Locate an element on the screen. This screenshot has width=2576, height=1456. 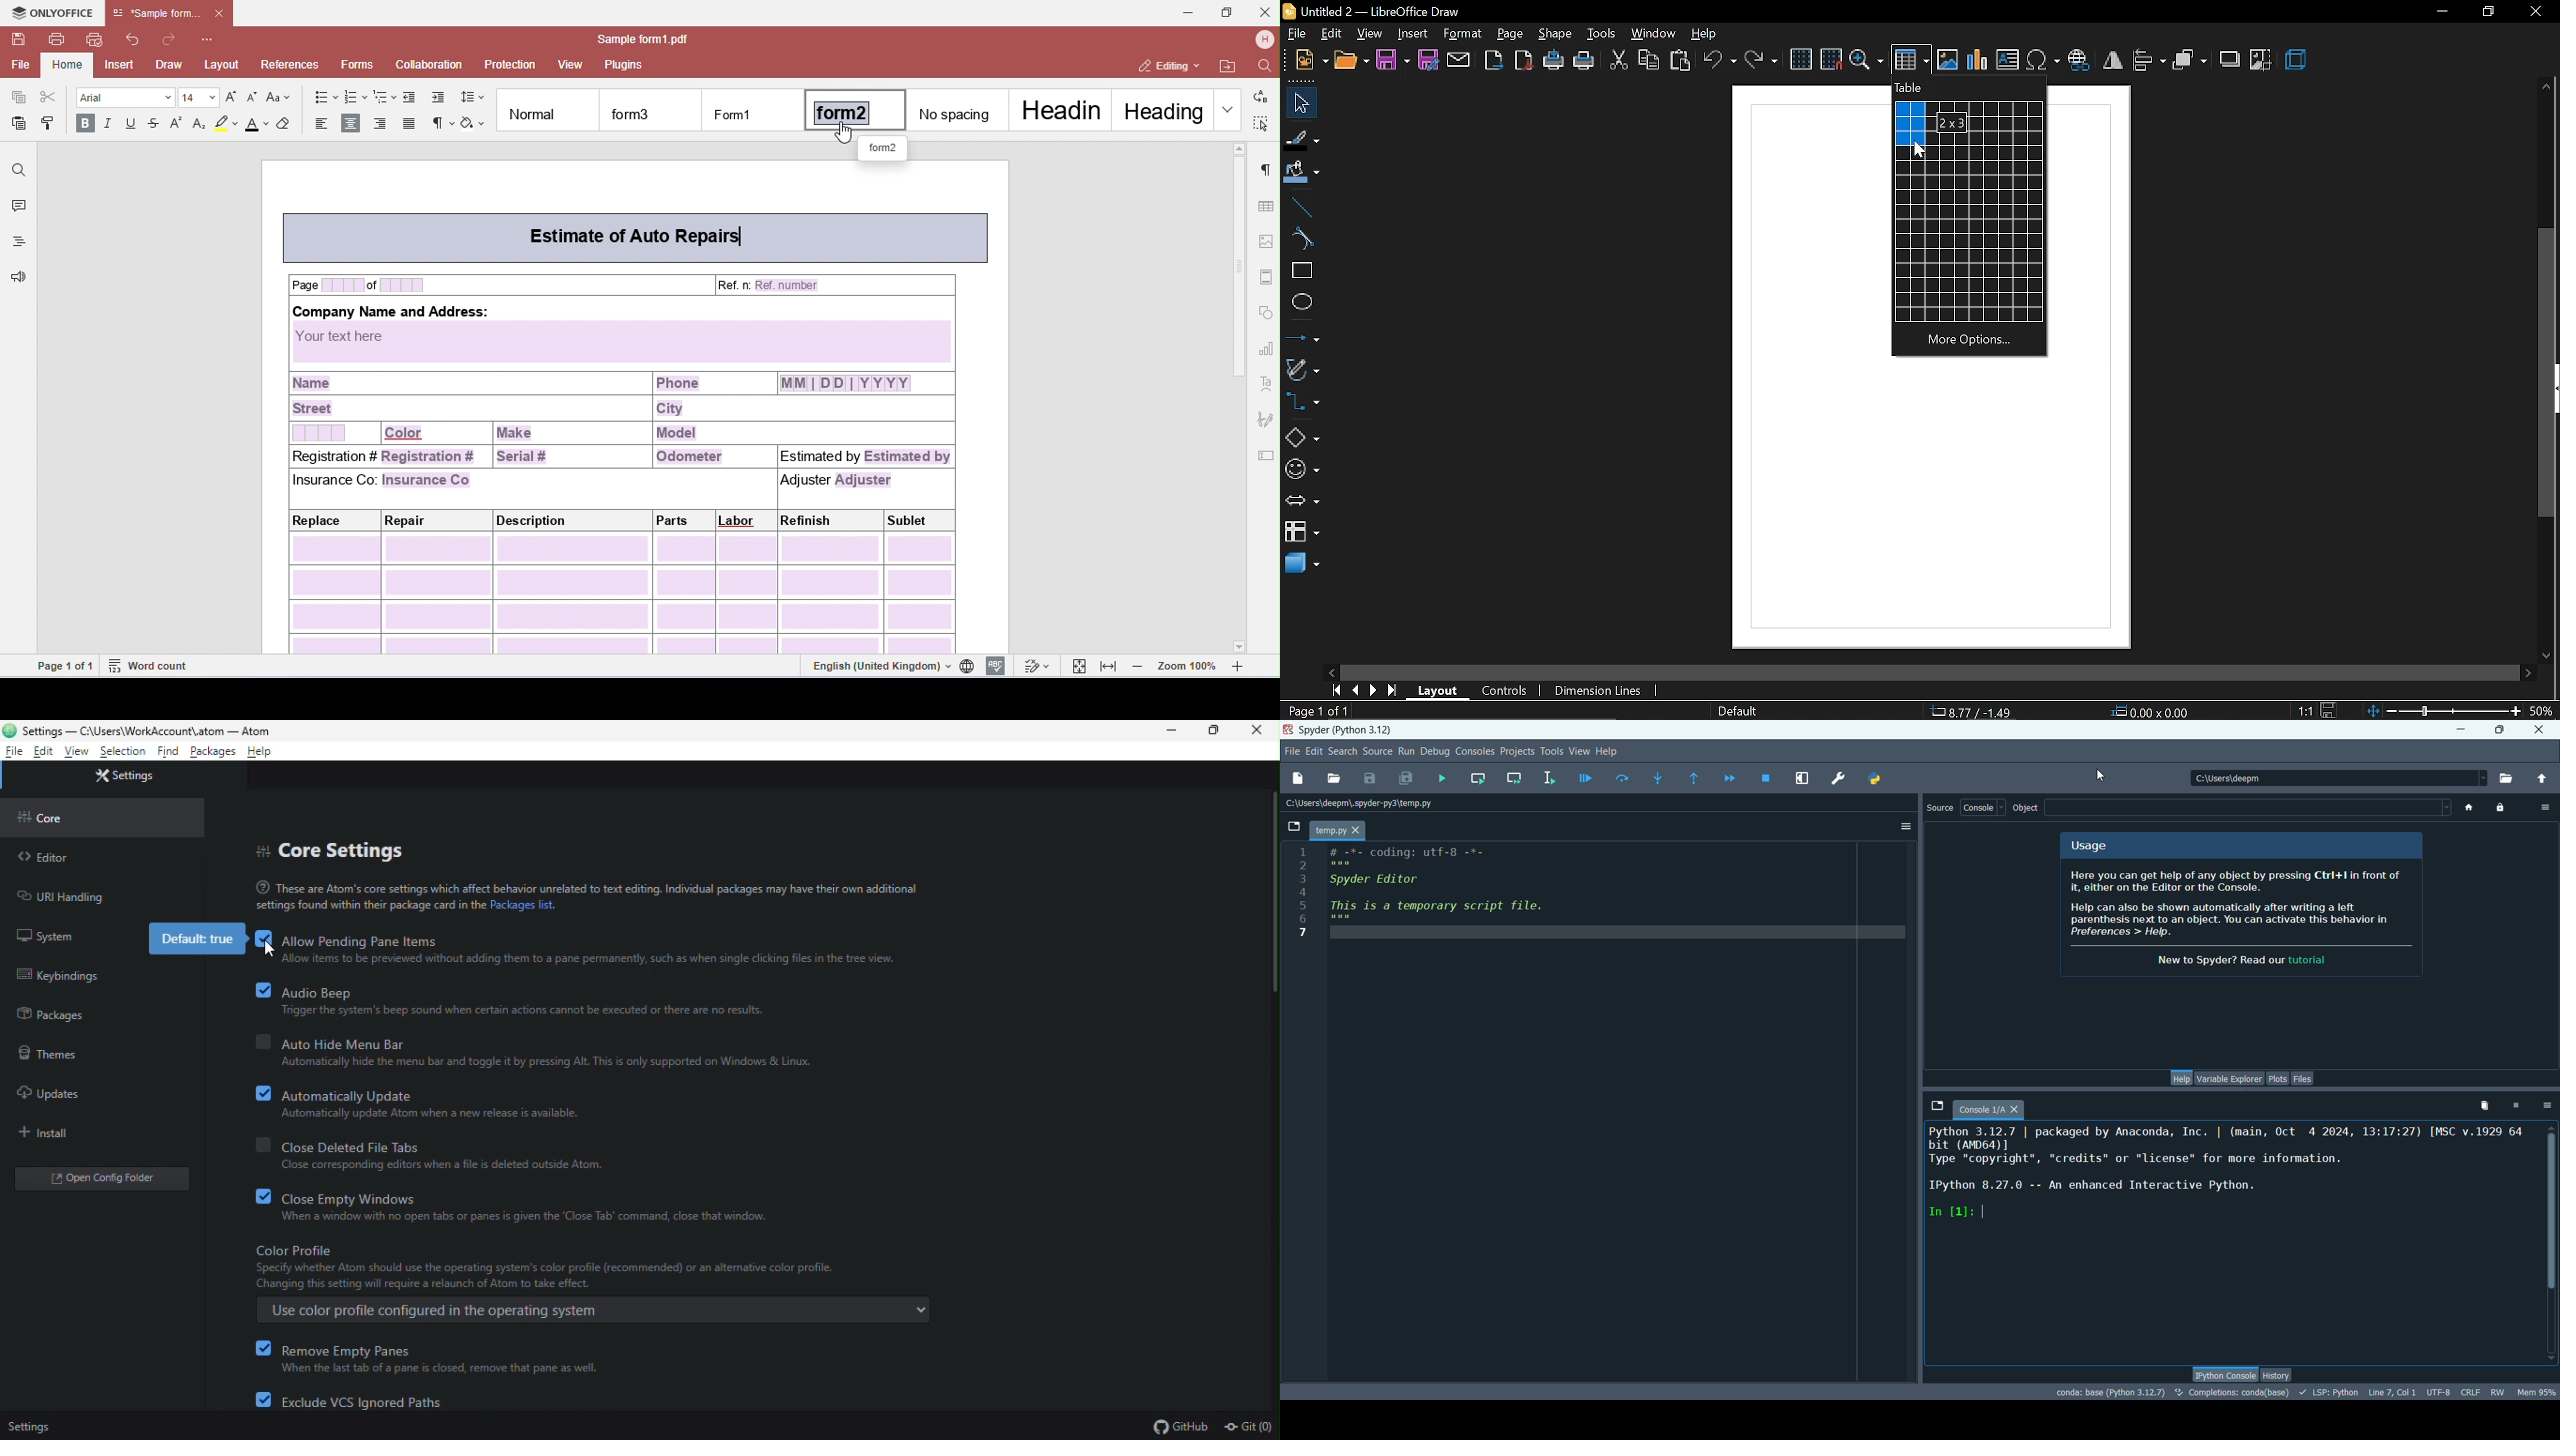
dimension lines is located at coordinates (1601, 689).